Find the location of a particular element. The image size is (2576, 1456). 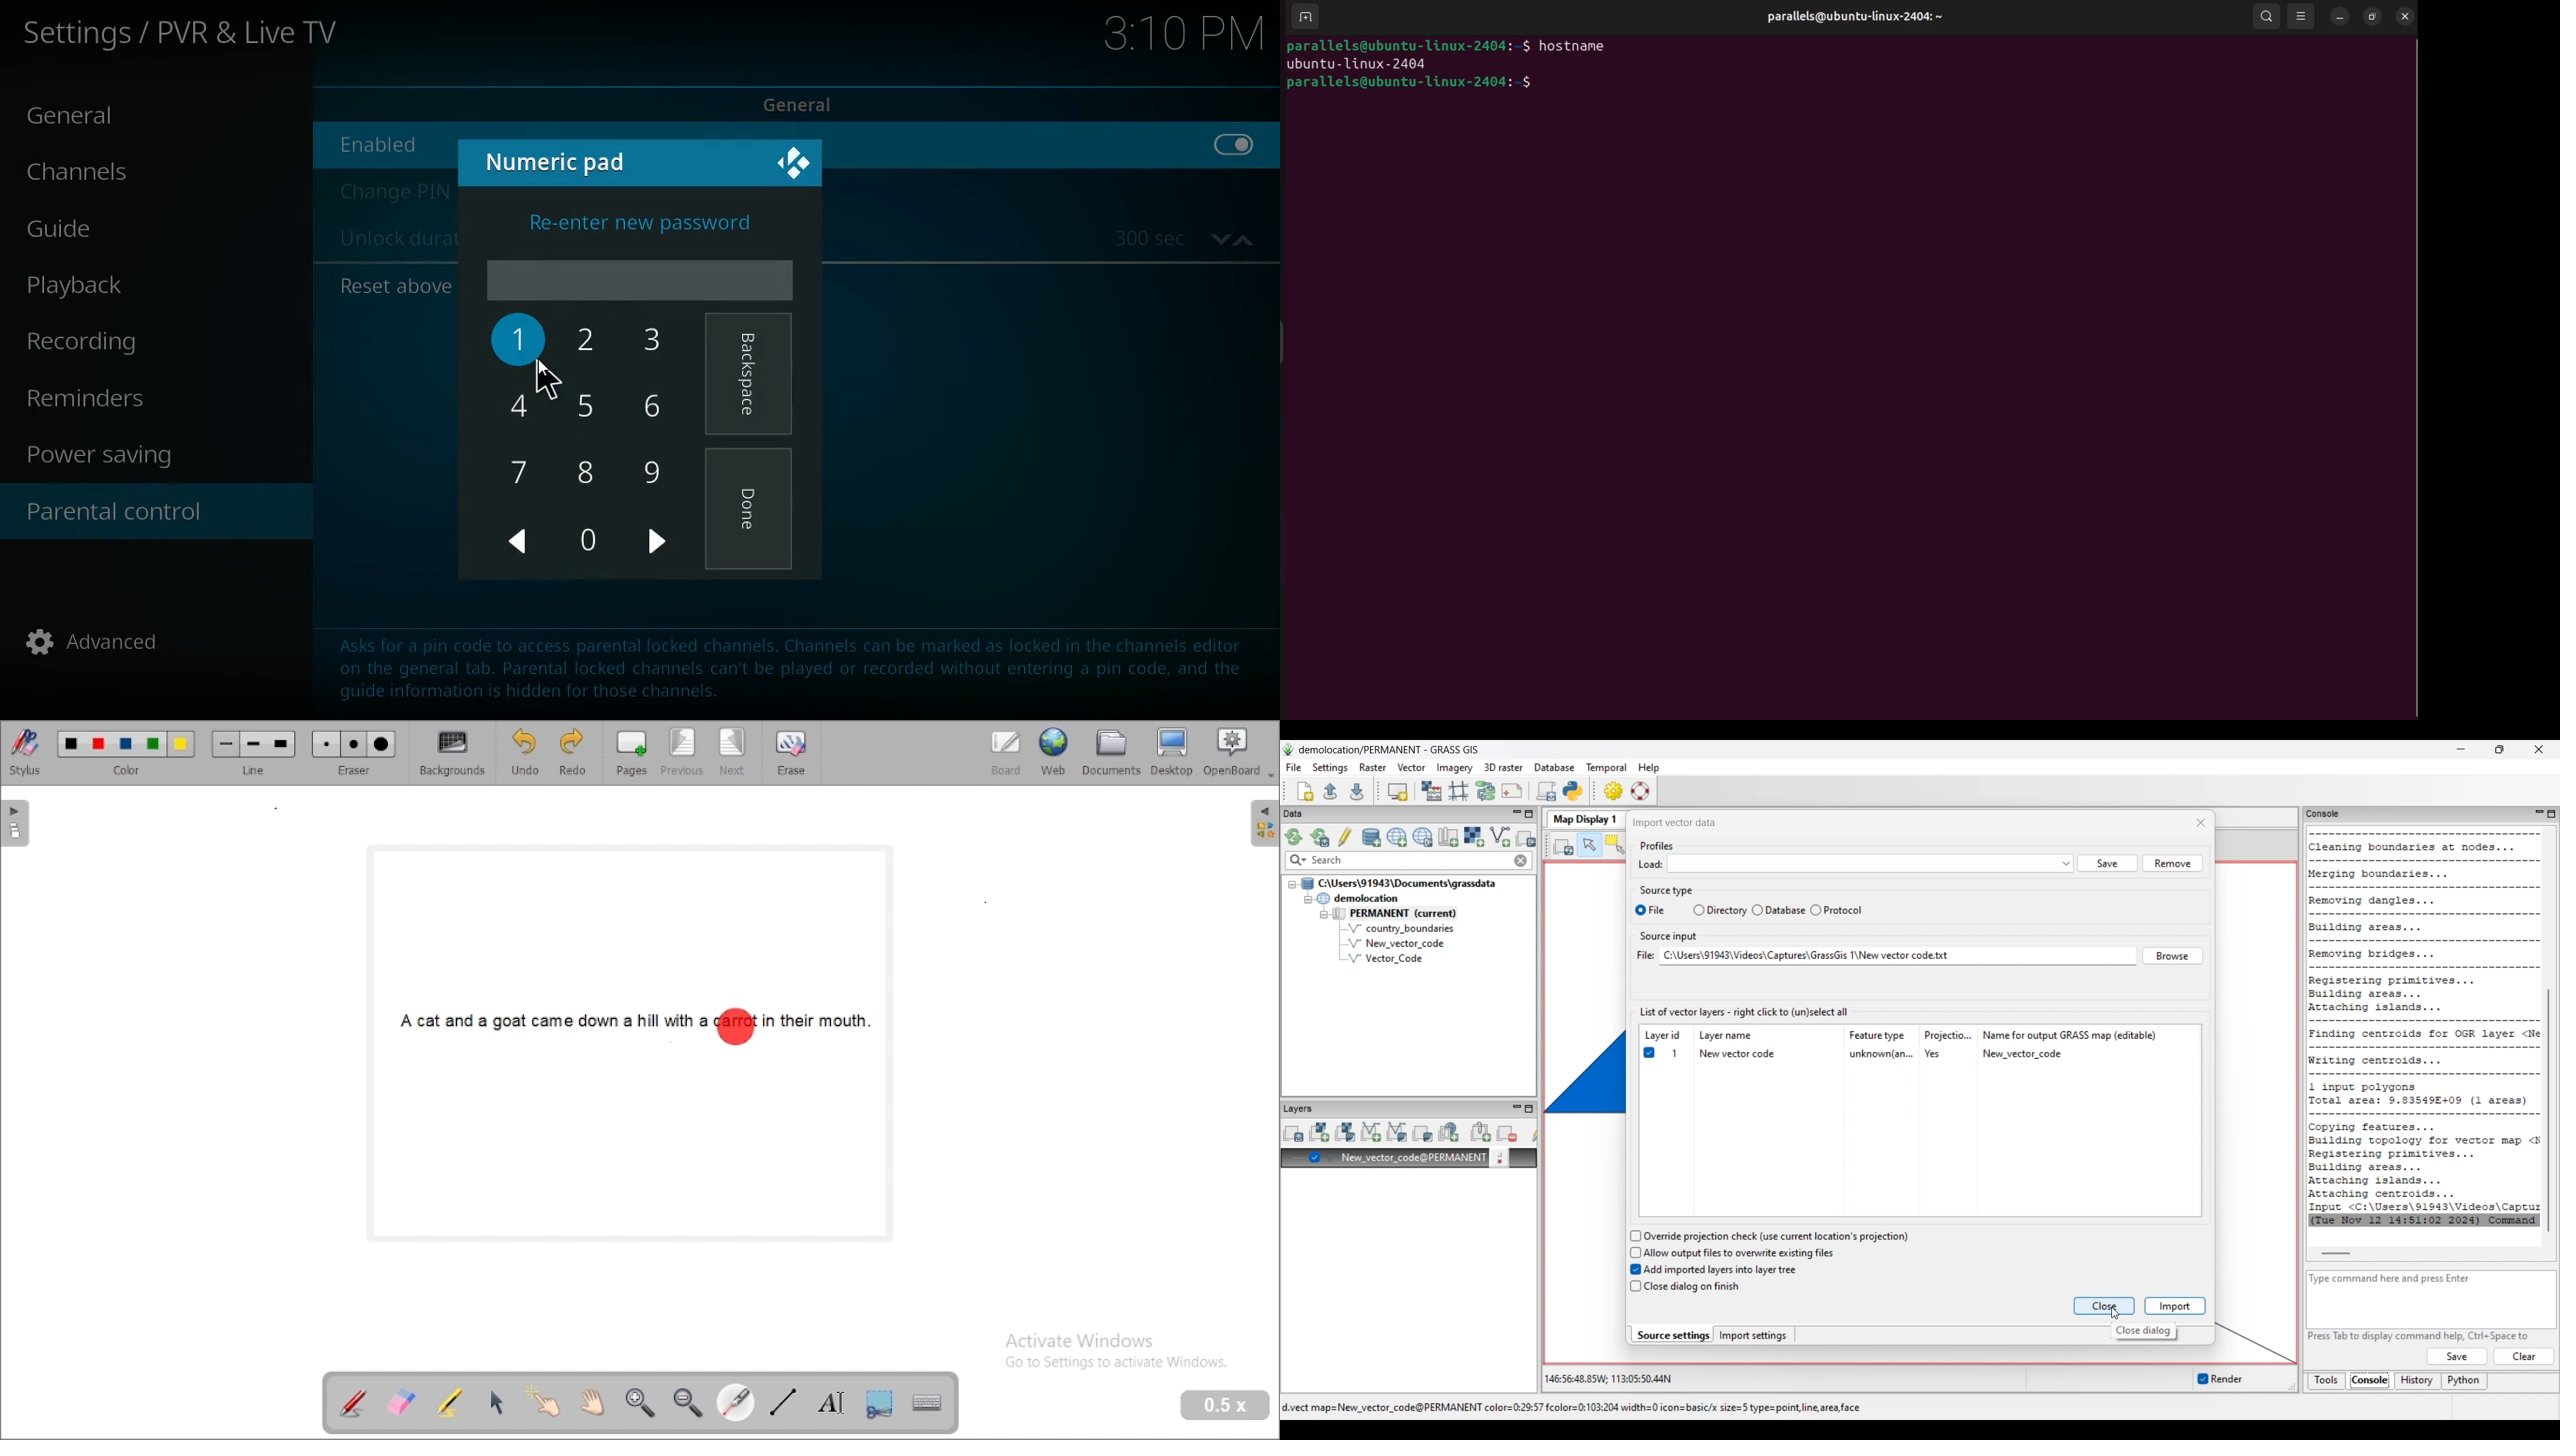

time is located at coordinates (1184, 239).